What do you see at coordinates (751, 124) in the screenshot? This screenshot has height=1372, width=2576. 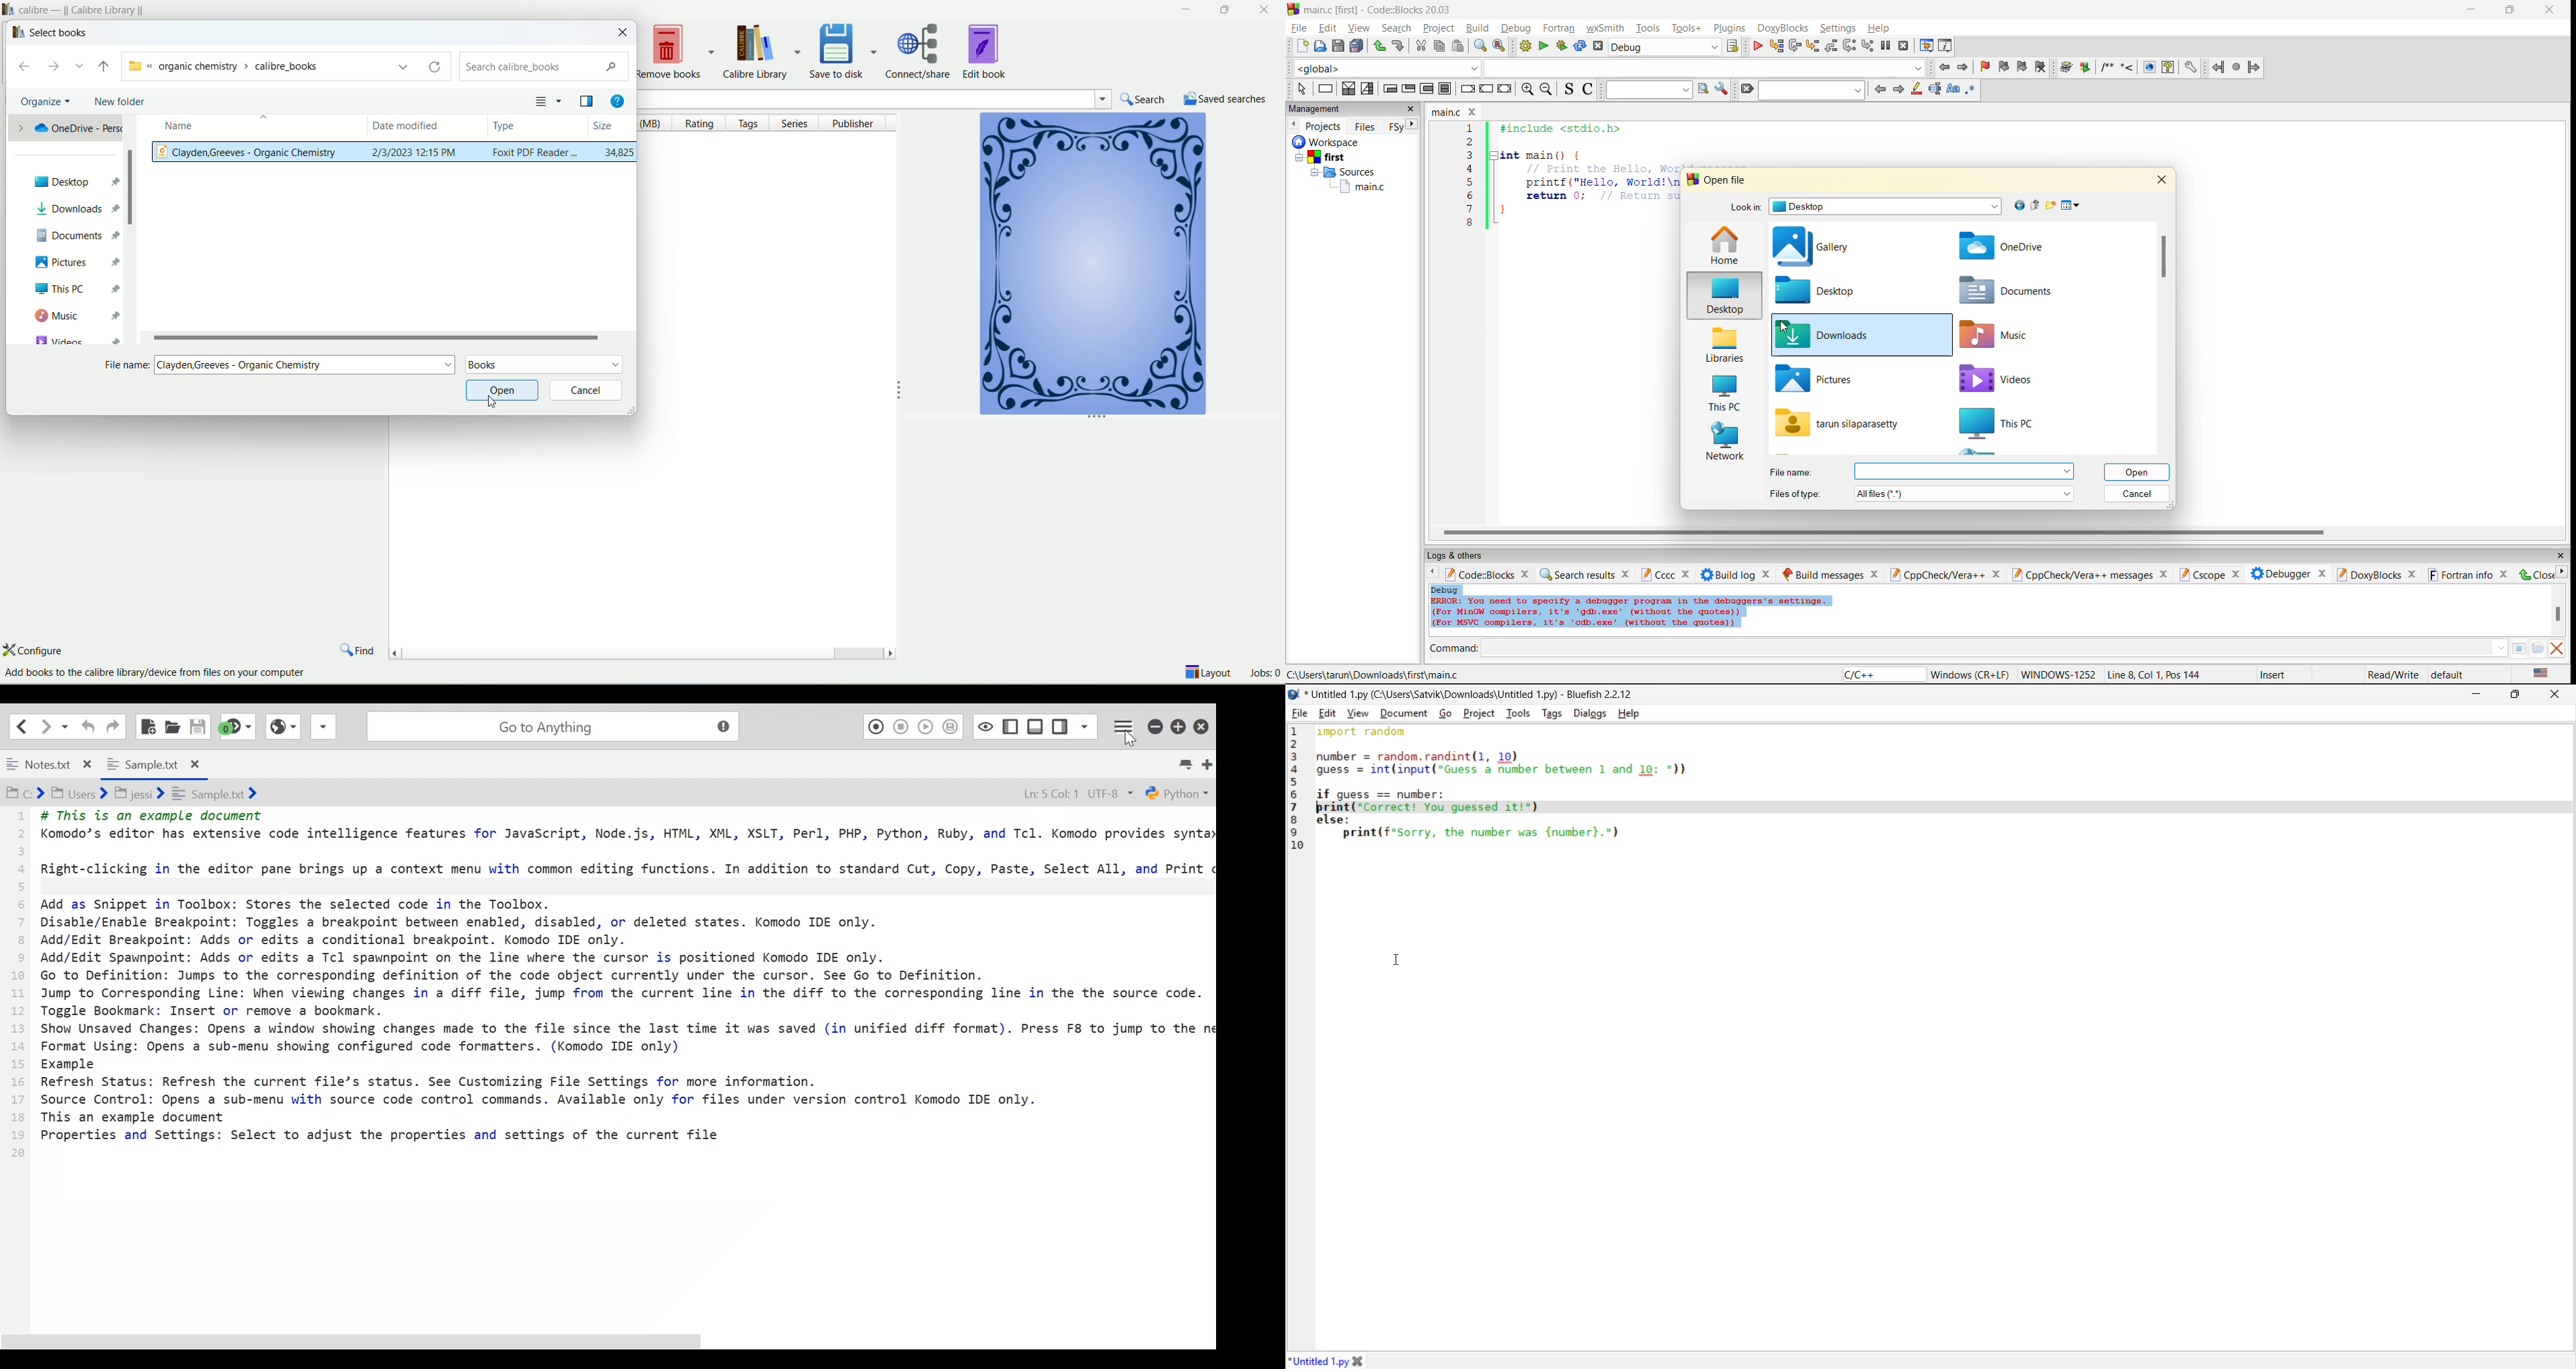 I see `tags` at bounding box center [751, 124].